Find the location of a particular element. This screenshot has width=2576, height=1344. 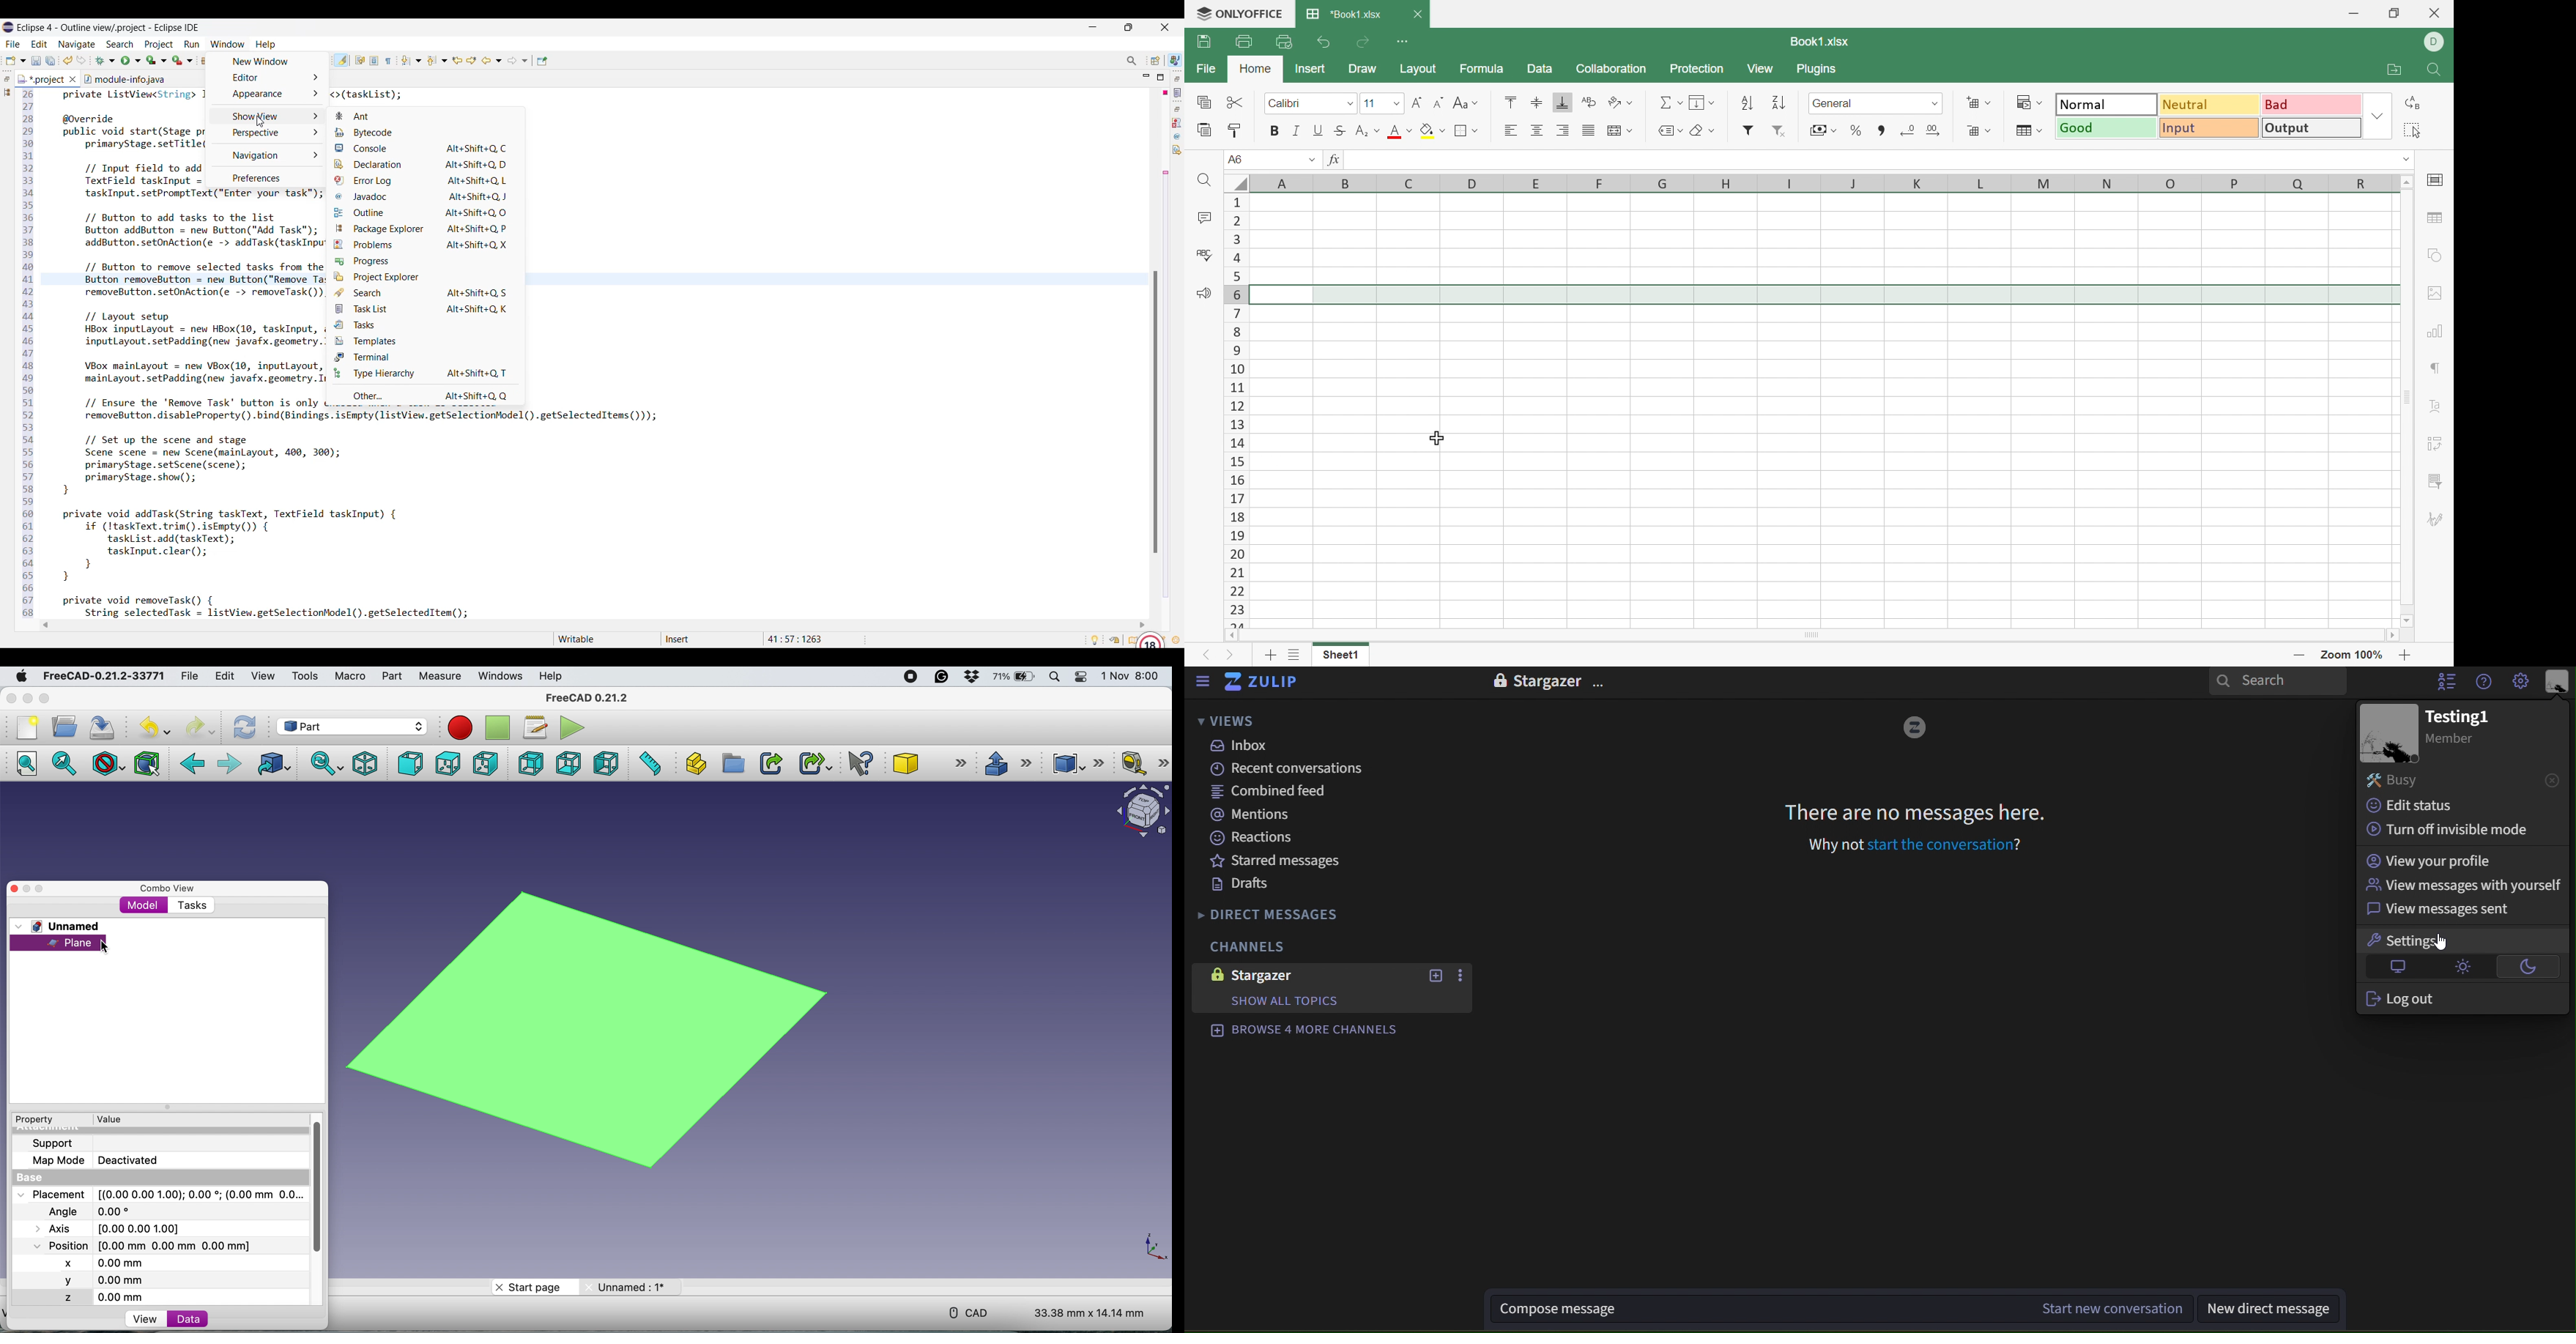

Open perspective is located at coordinates (1156, 60).